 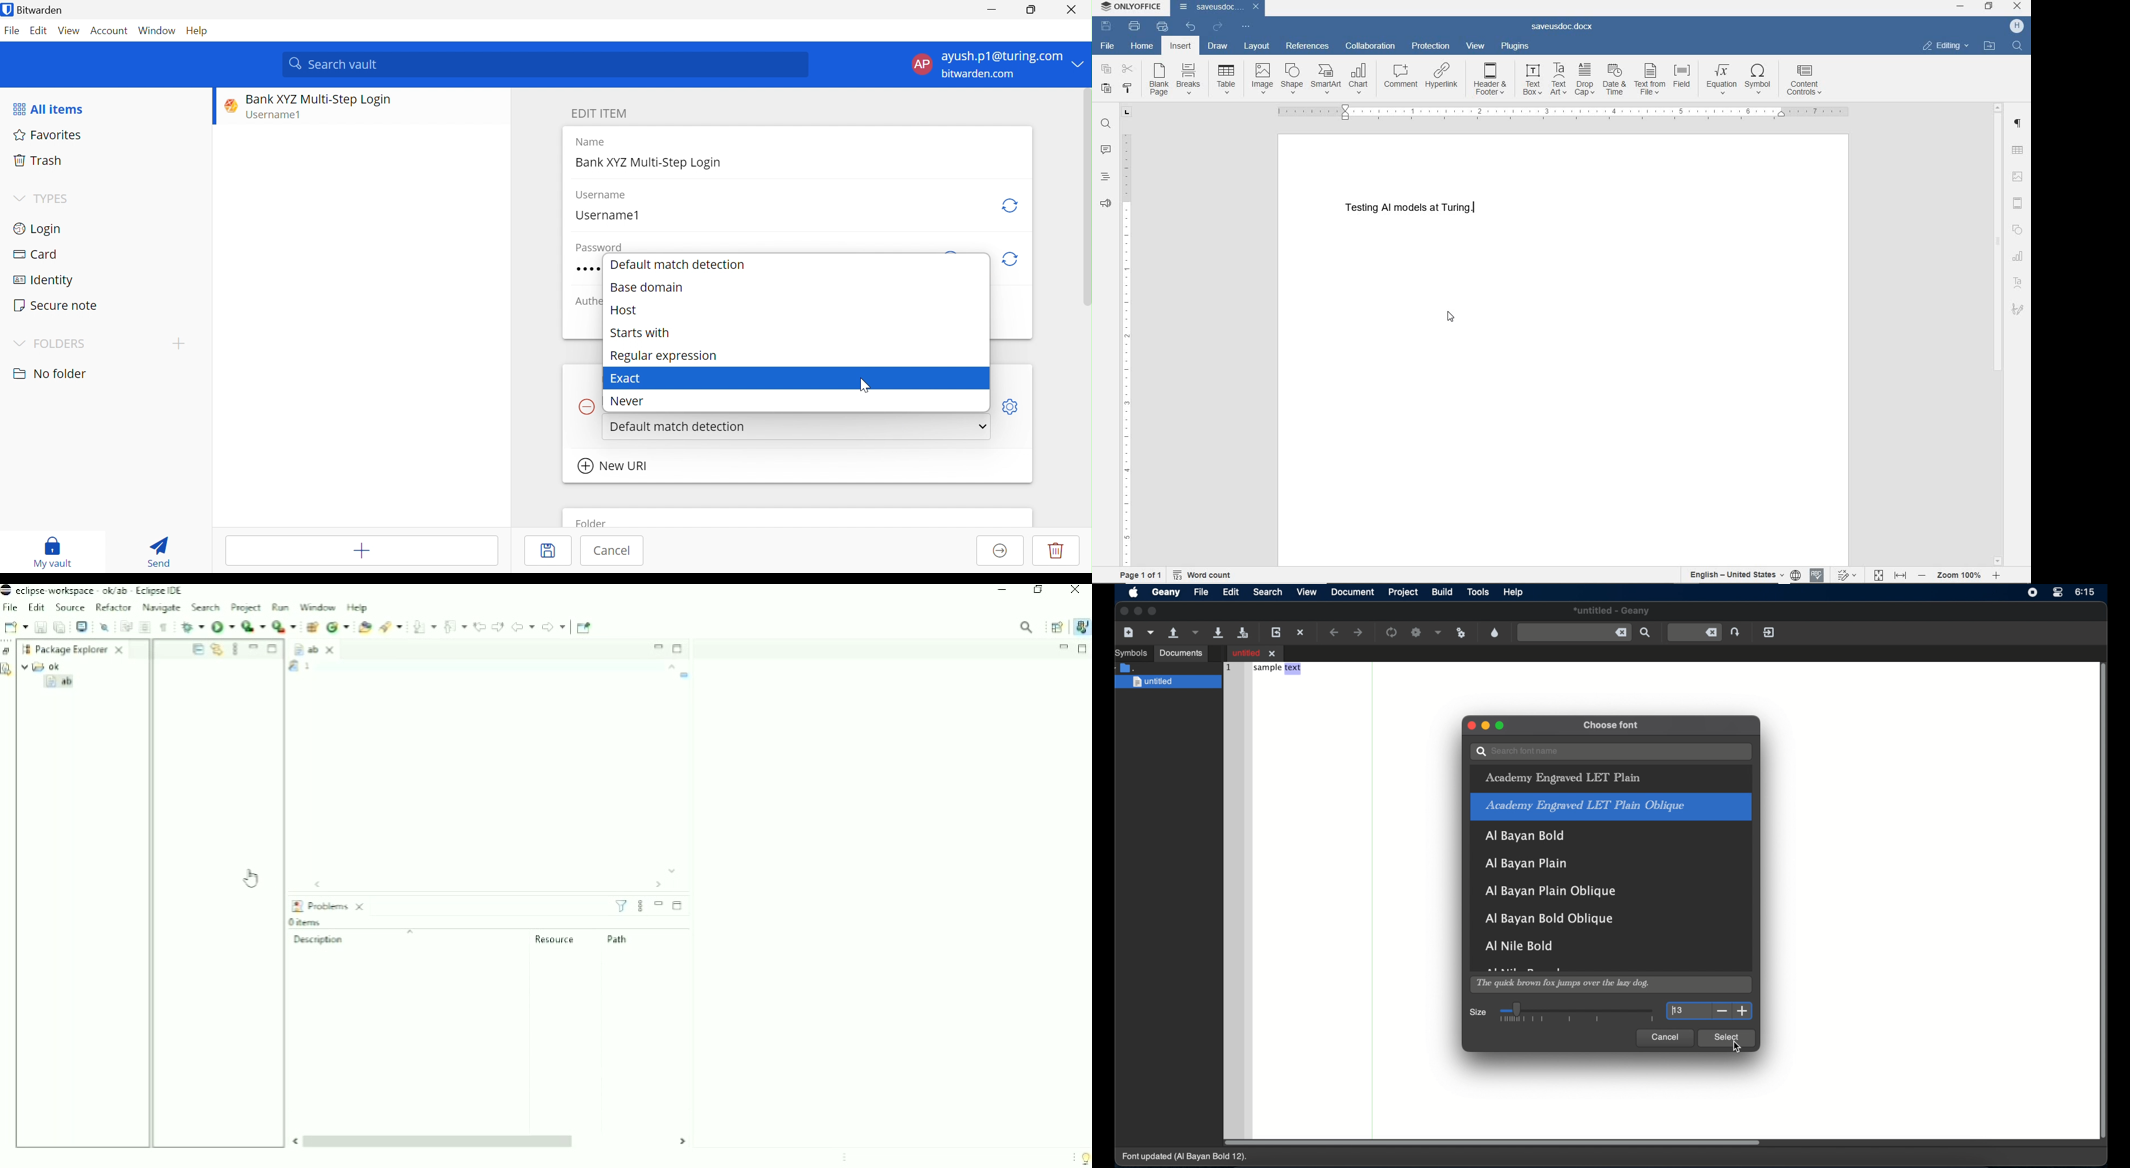 I want to click on al bayan plain oblique, so click(x=1552, y=891).